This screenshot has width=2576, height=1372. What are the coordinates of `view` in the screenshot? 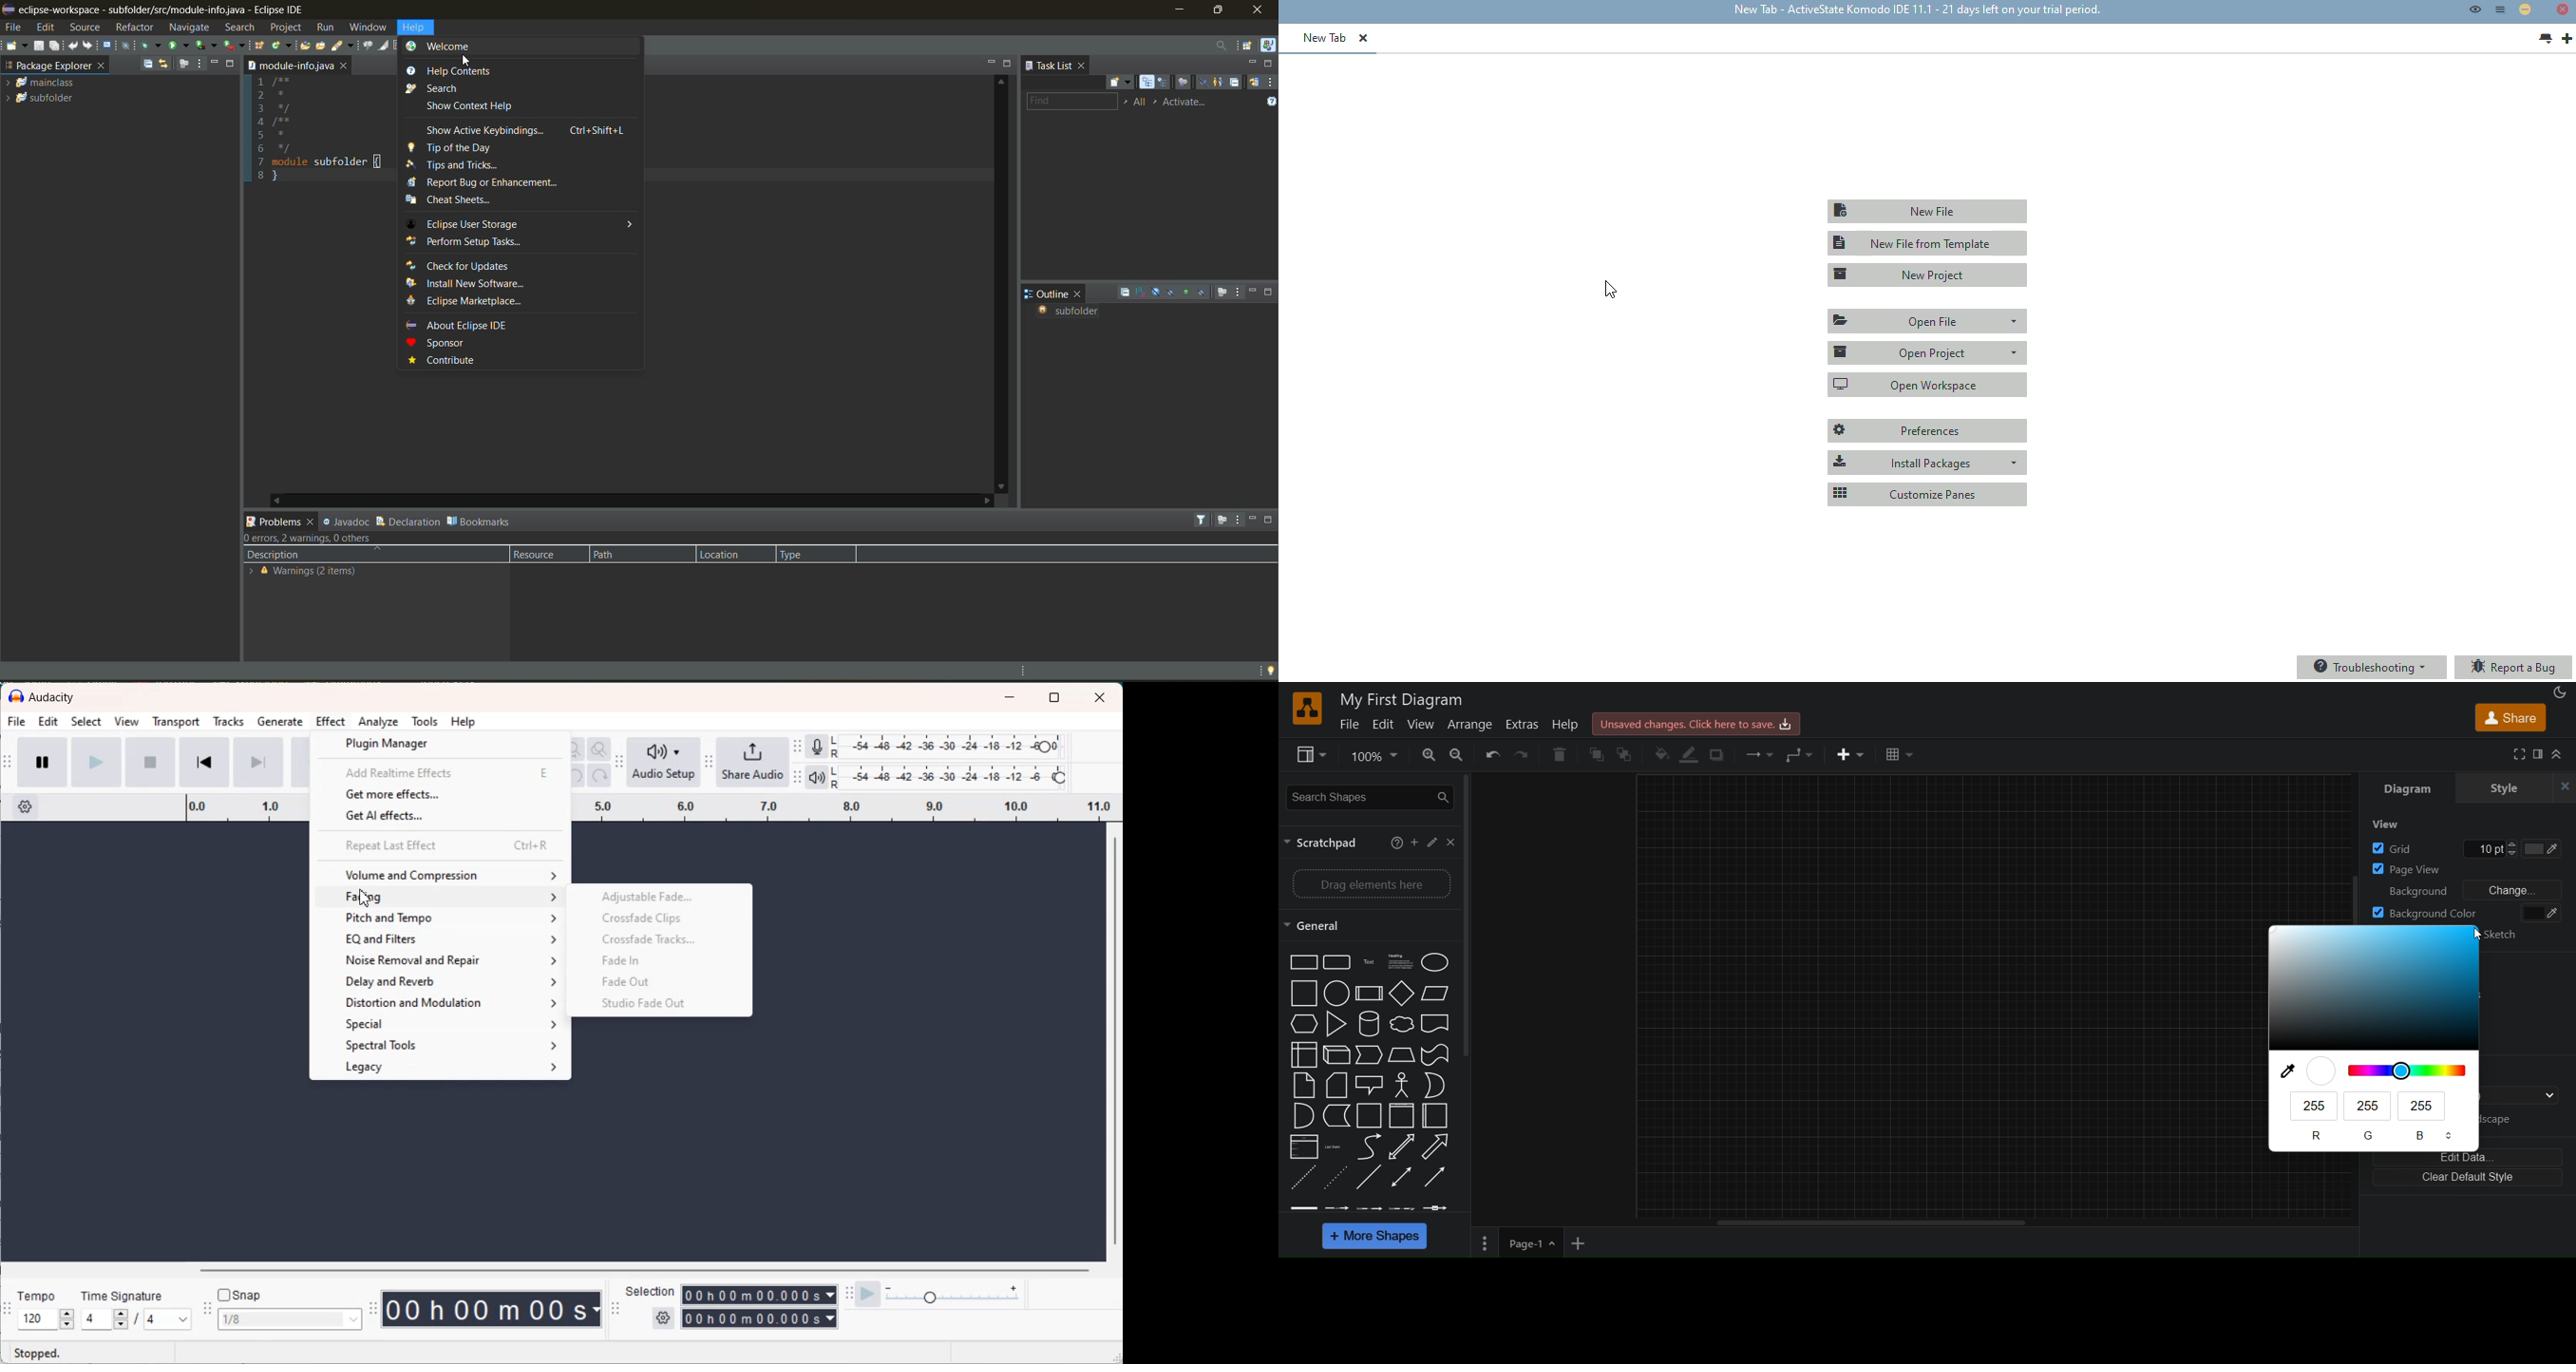 It's located at (1421, 726).